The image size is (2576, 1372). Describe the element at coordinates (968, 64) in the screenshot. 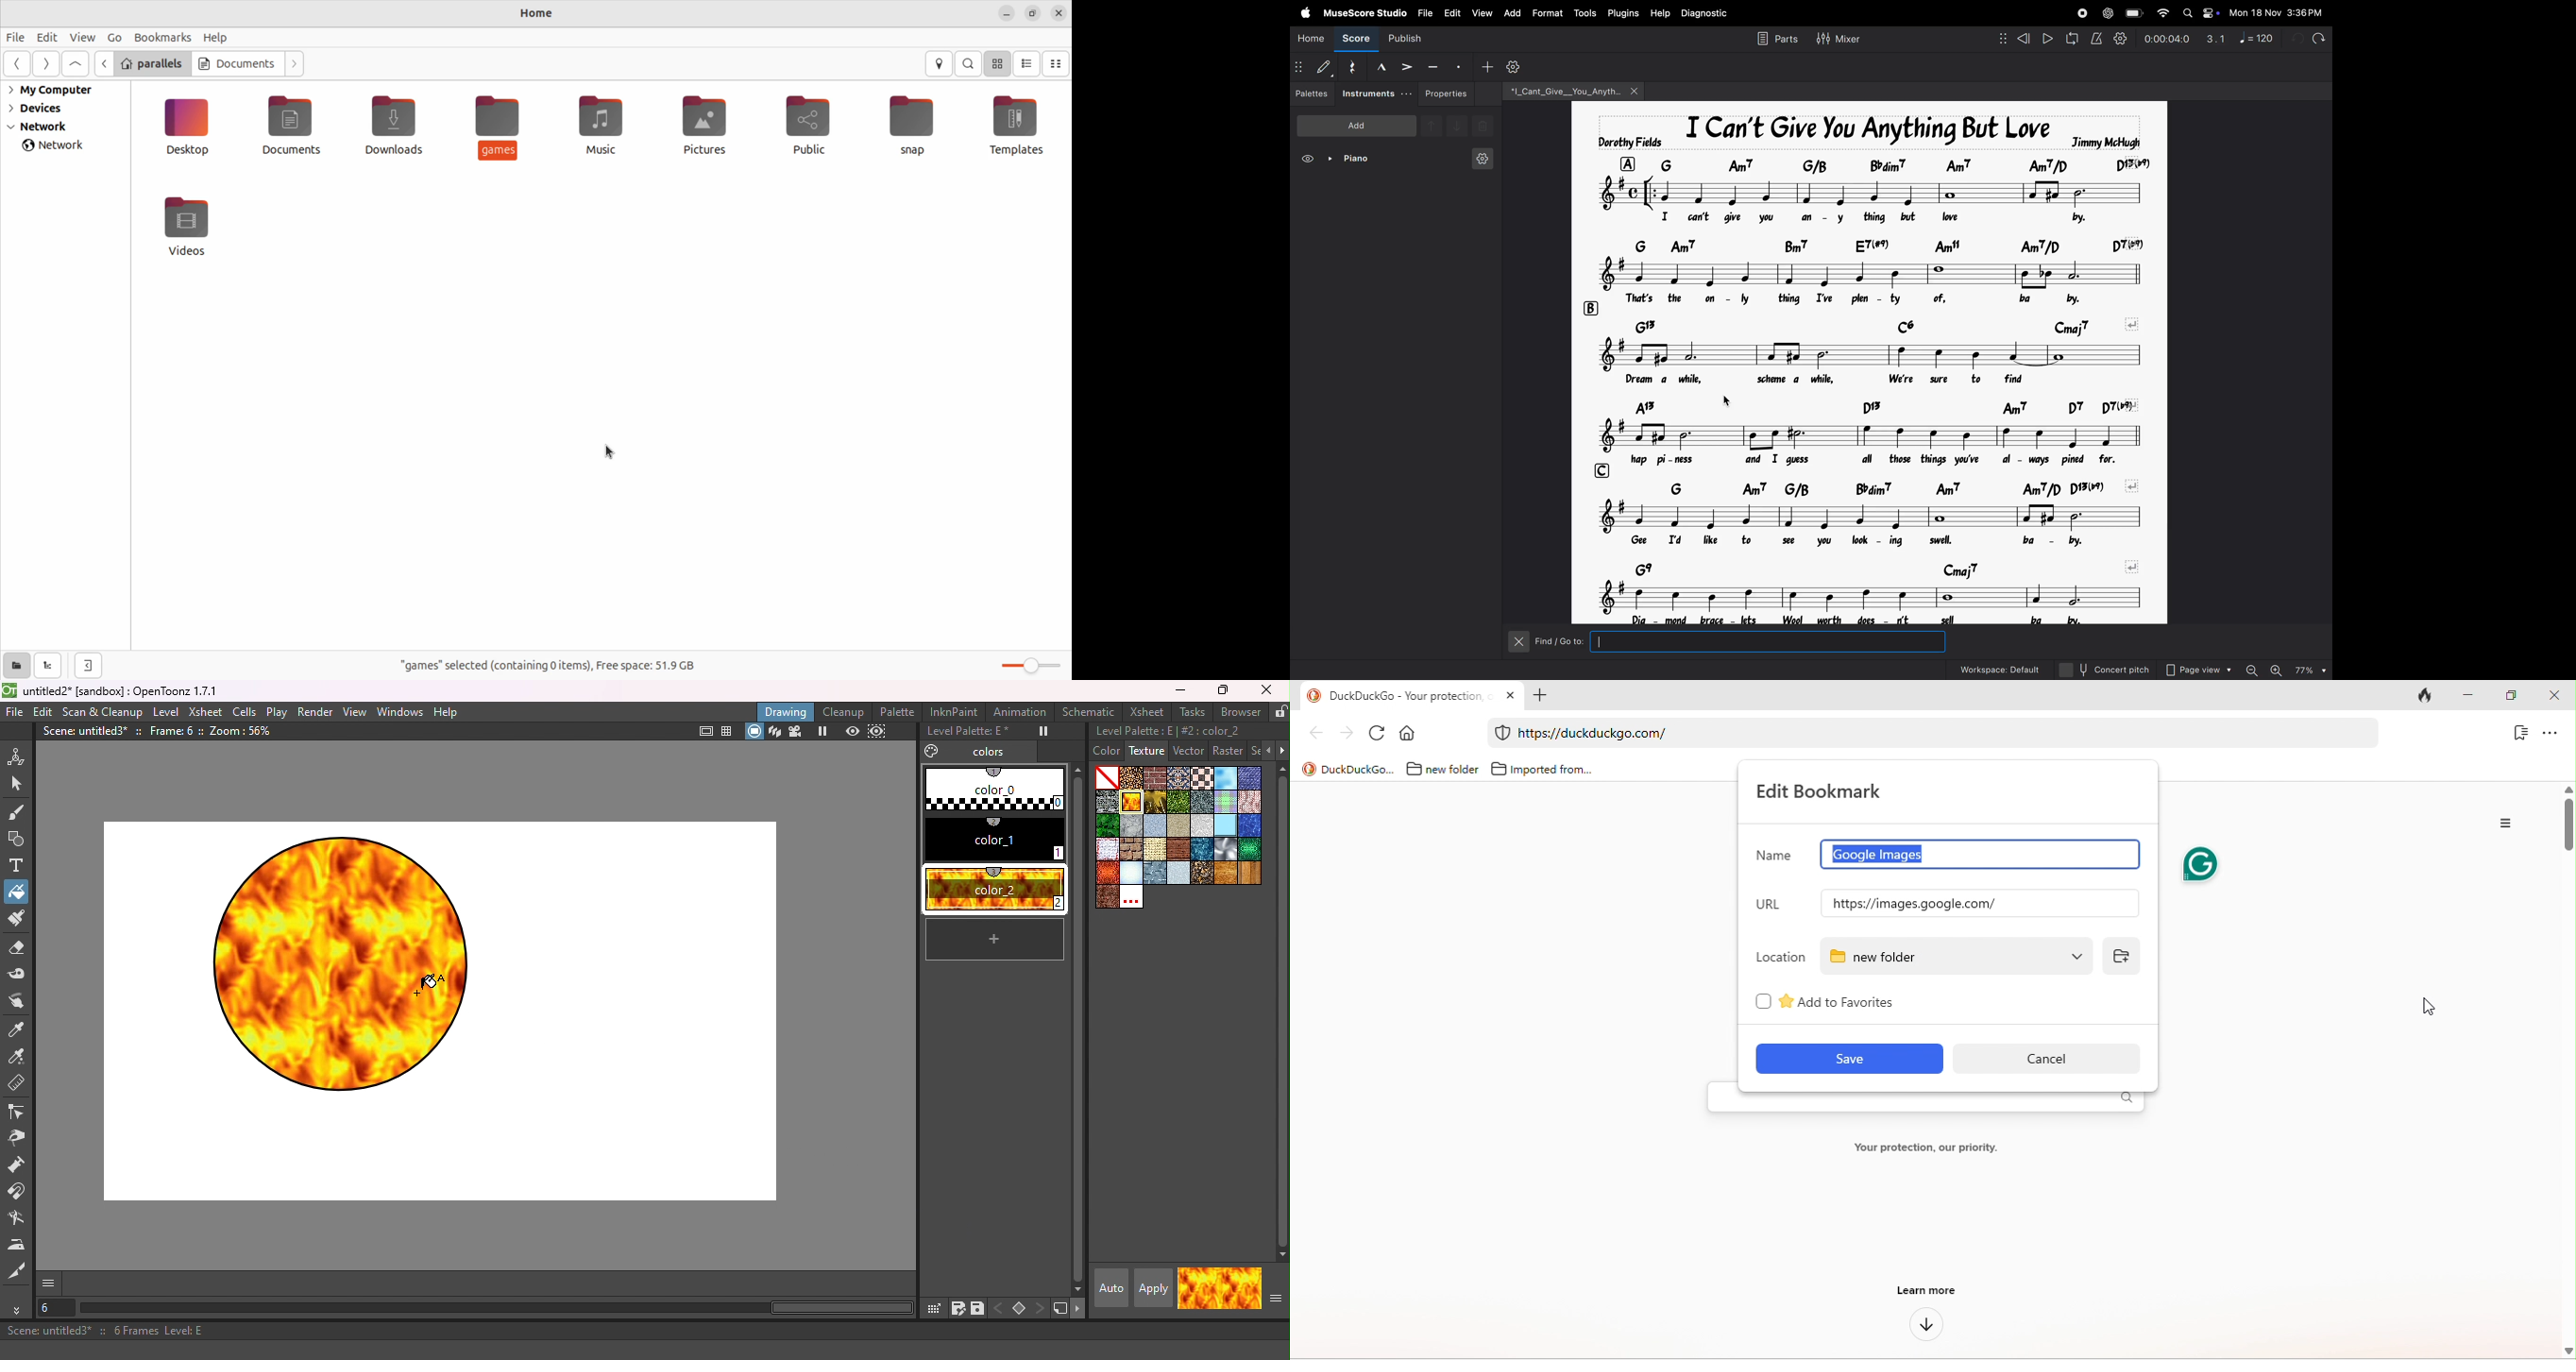

I see `search` at that location.